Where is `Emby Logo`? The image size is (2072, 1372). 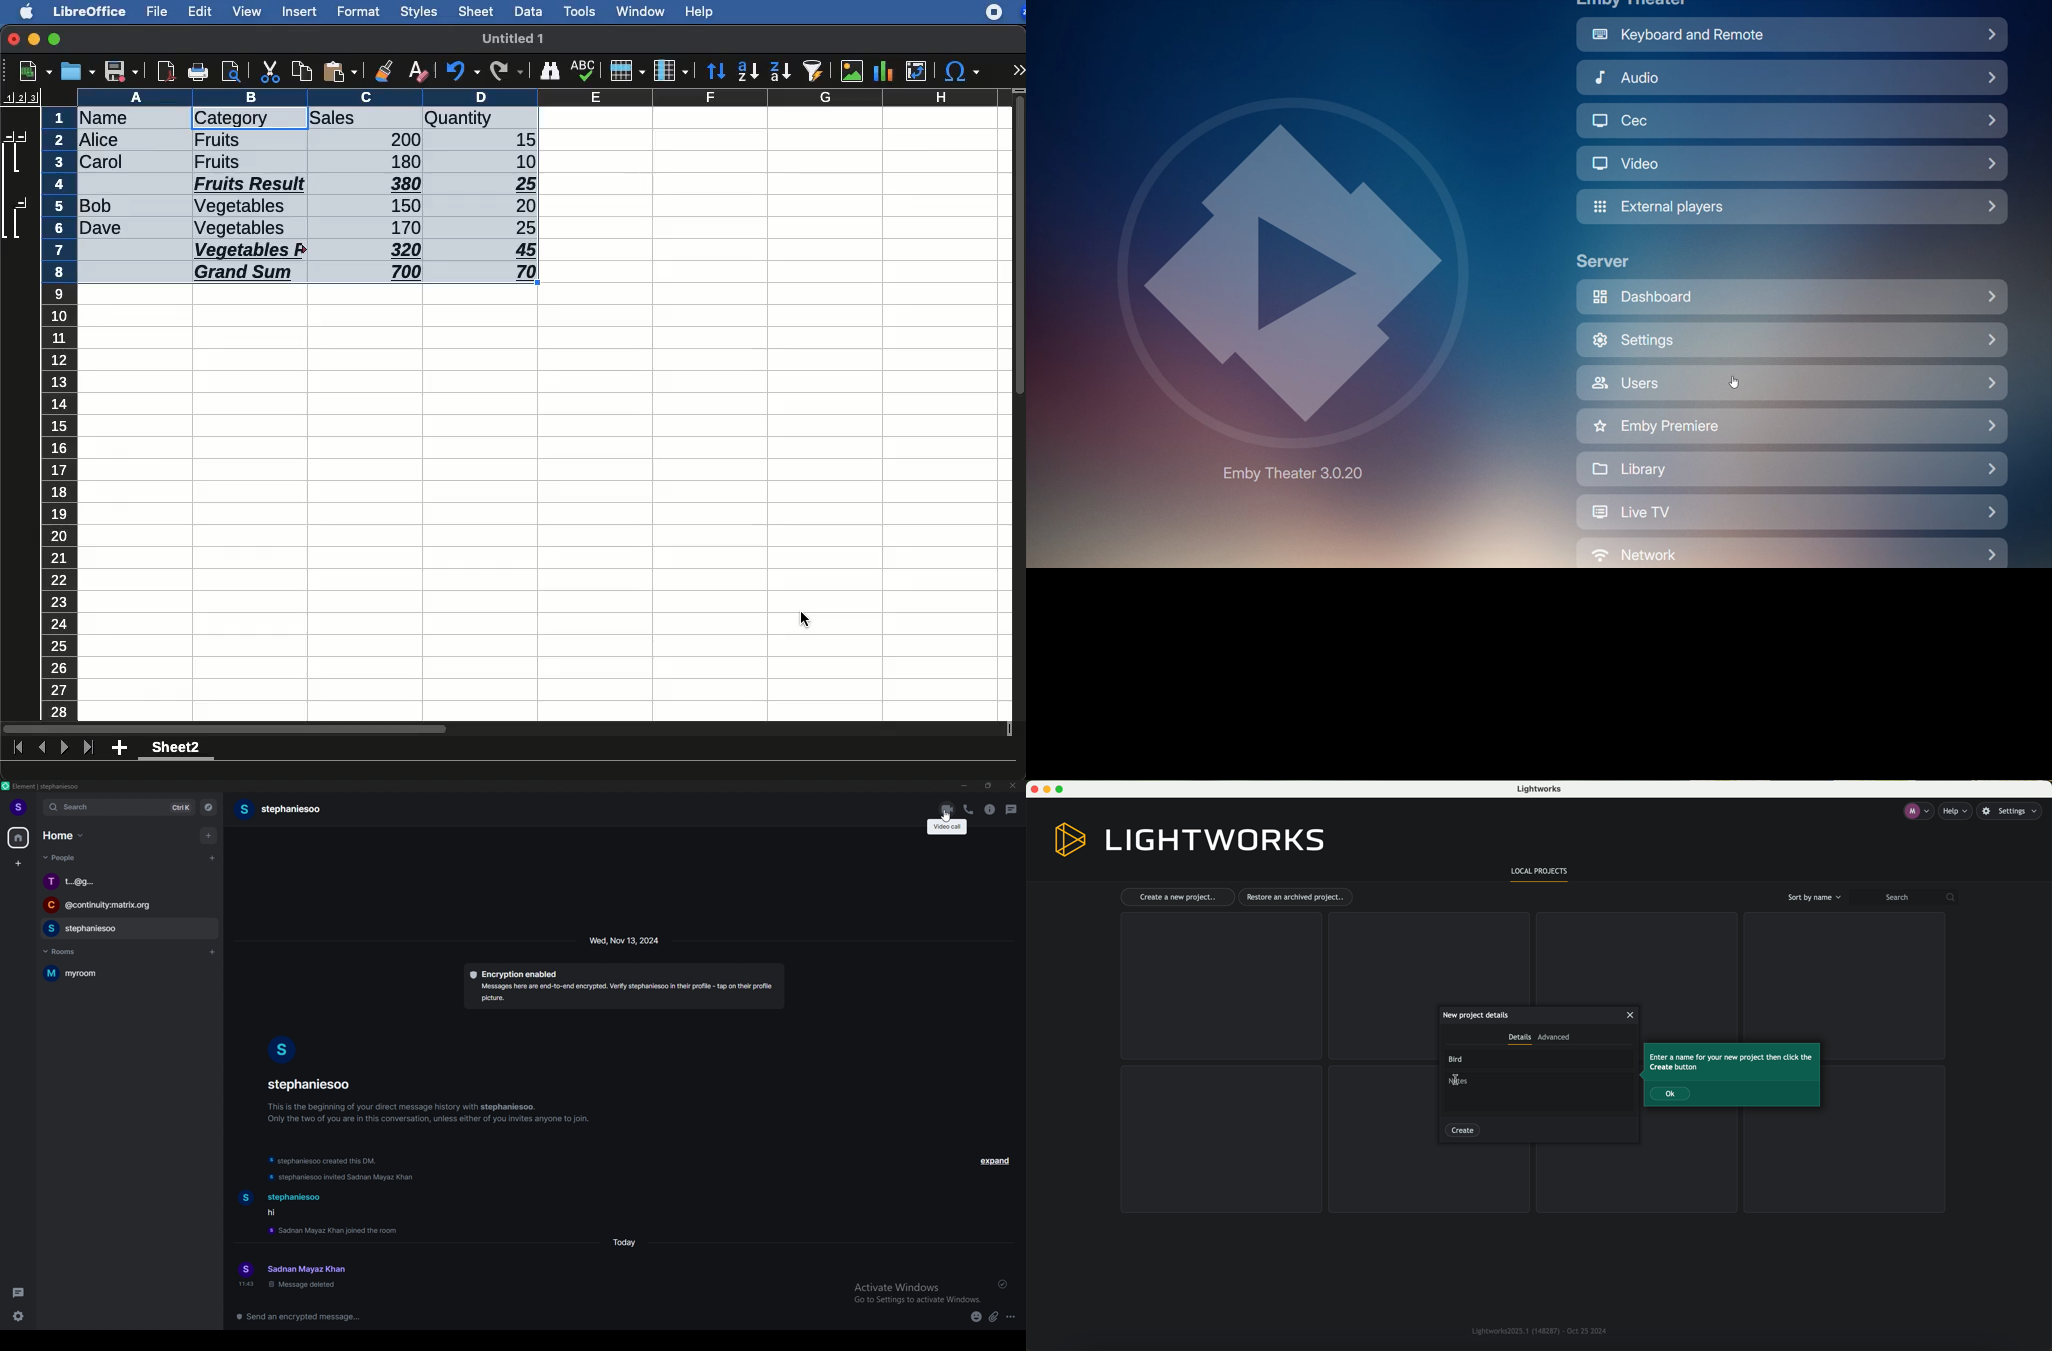 Emby Logo is located at coordinates (1278, 267).